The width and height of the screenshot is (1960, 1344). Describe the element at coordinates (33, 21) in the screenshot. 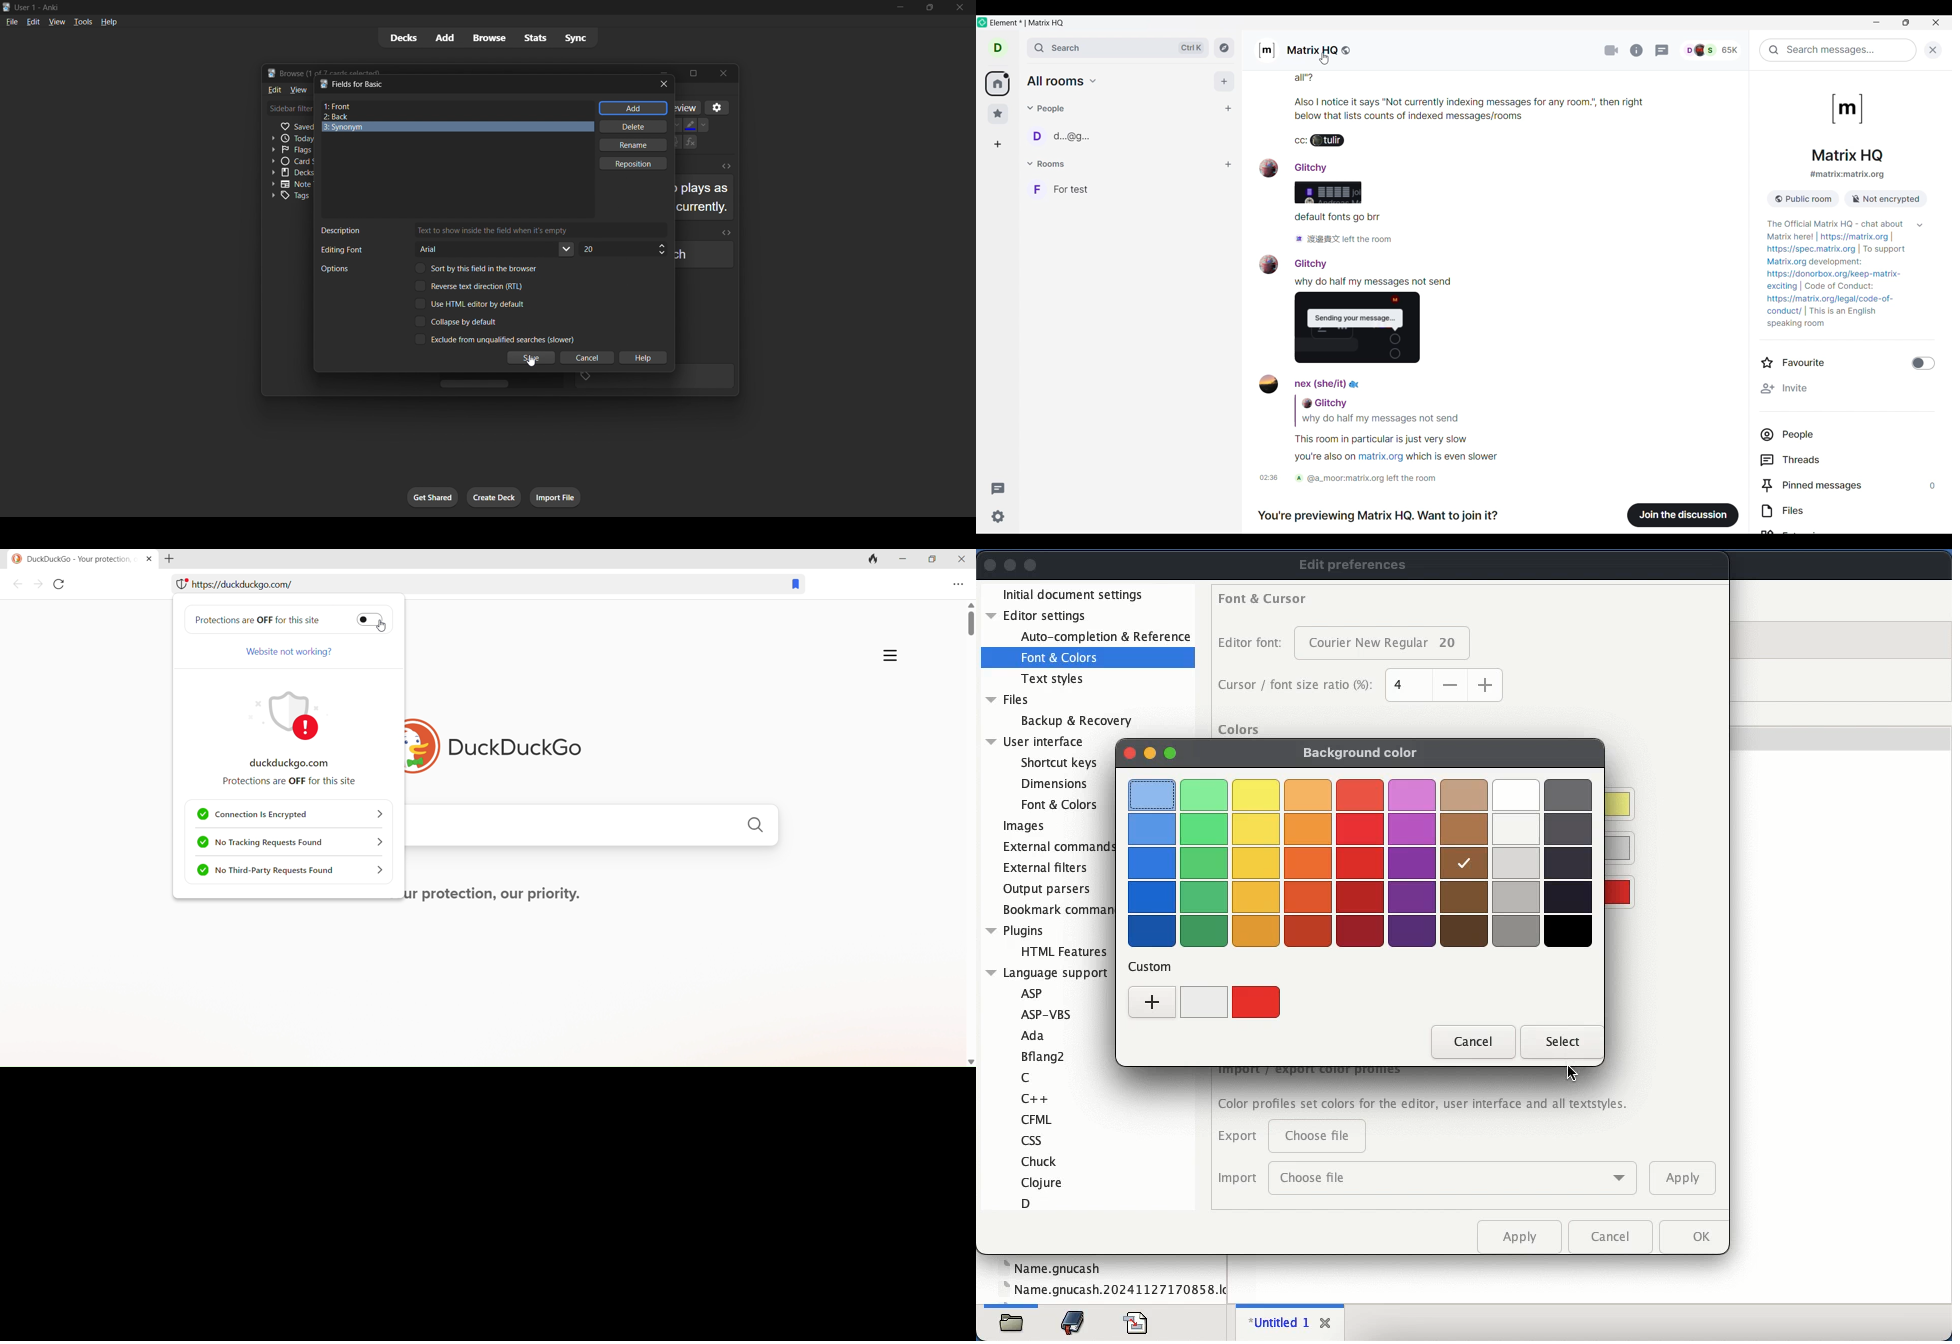

I see `edit` at that location.